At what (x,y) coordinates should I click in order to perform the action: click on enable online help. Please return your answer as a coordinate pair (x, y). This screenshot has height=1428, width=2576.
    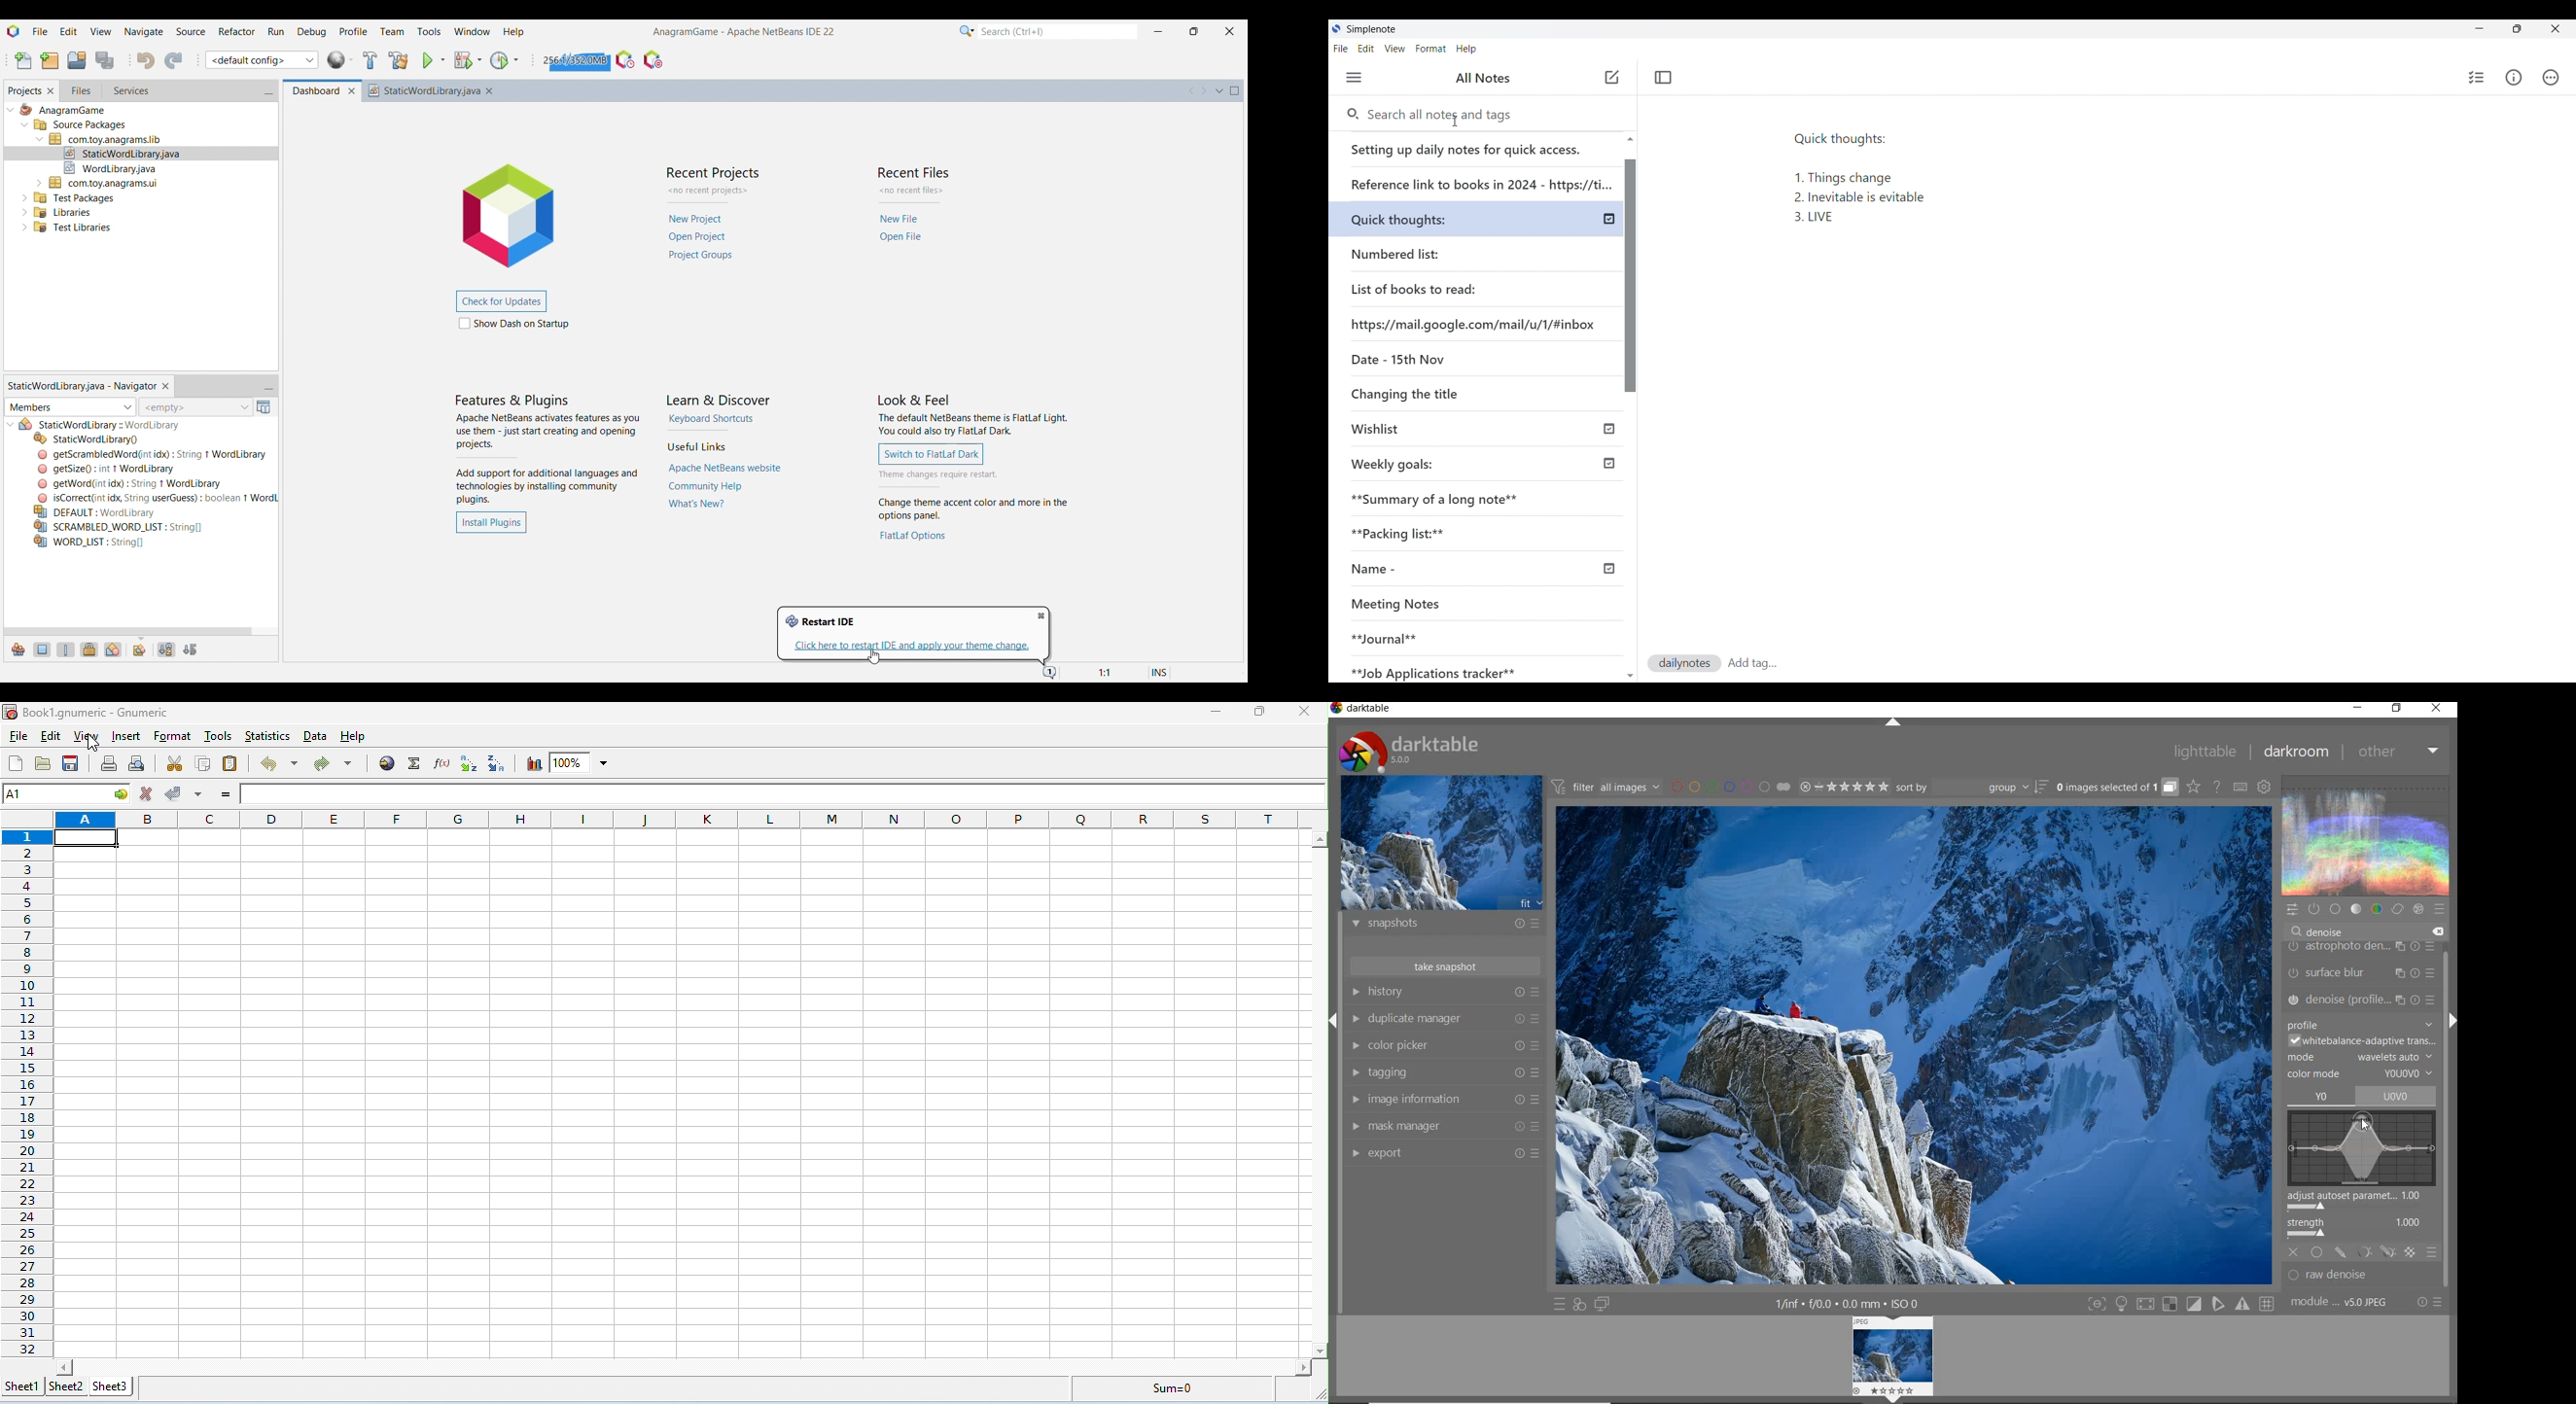
    Looking at the image, I should click on (2219, 788).